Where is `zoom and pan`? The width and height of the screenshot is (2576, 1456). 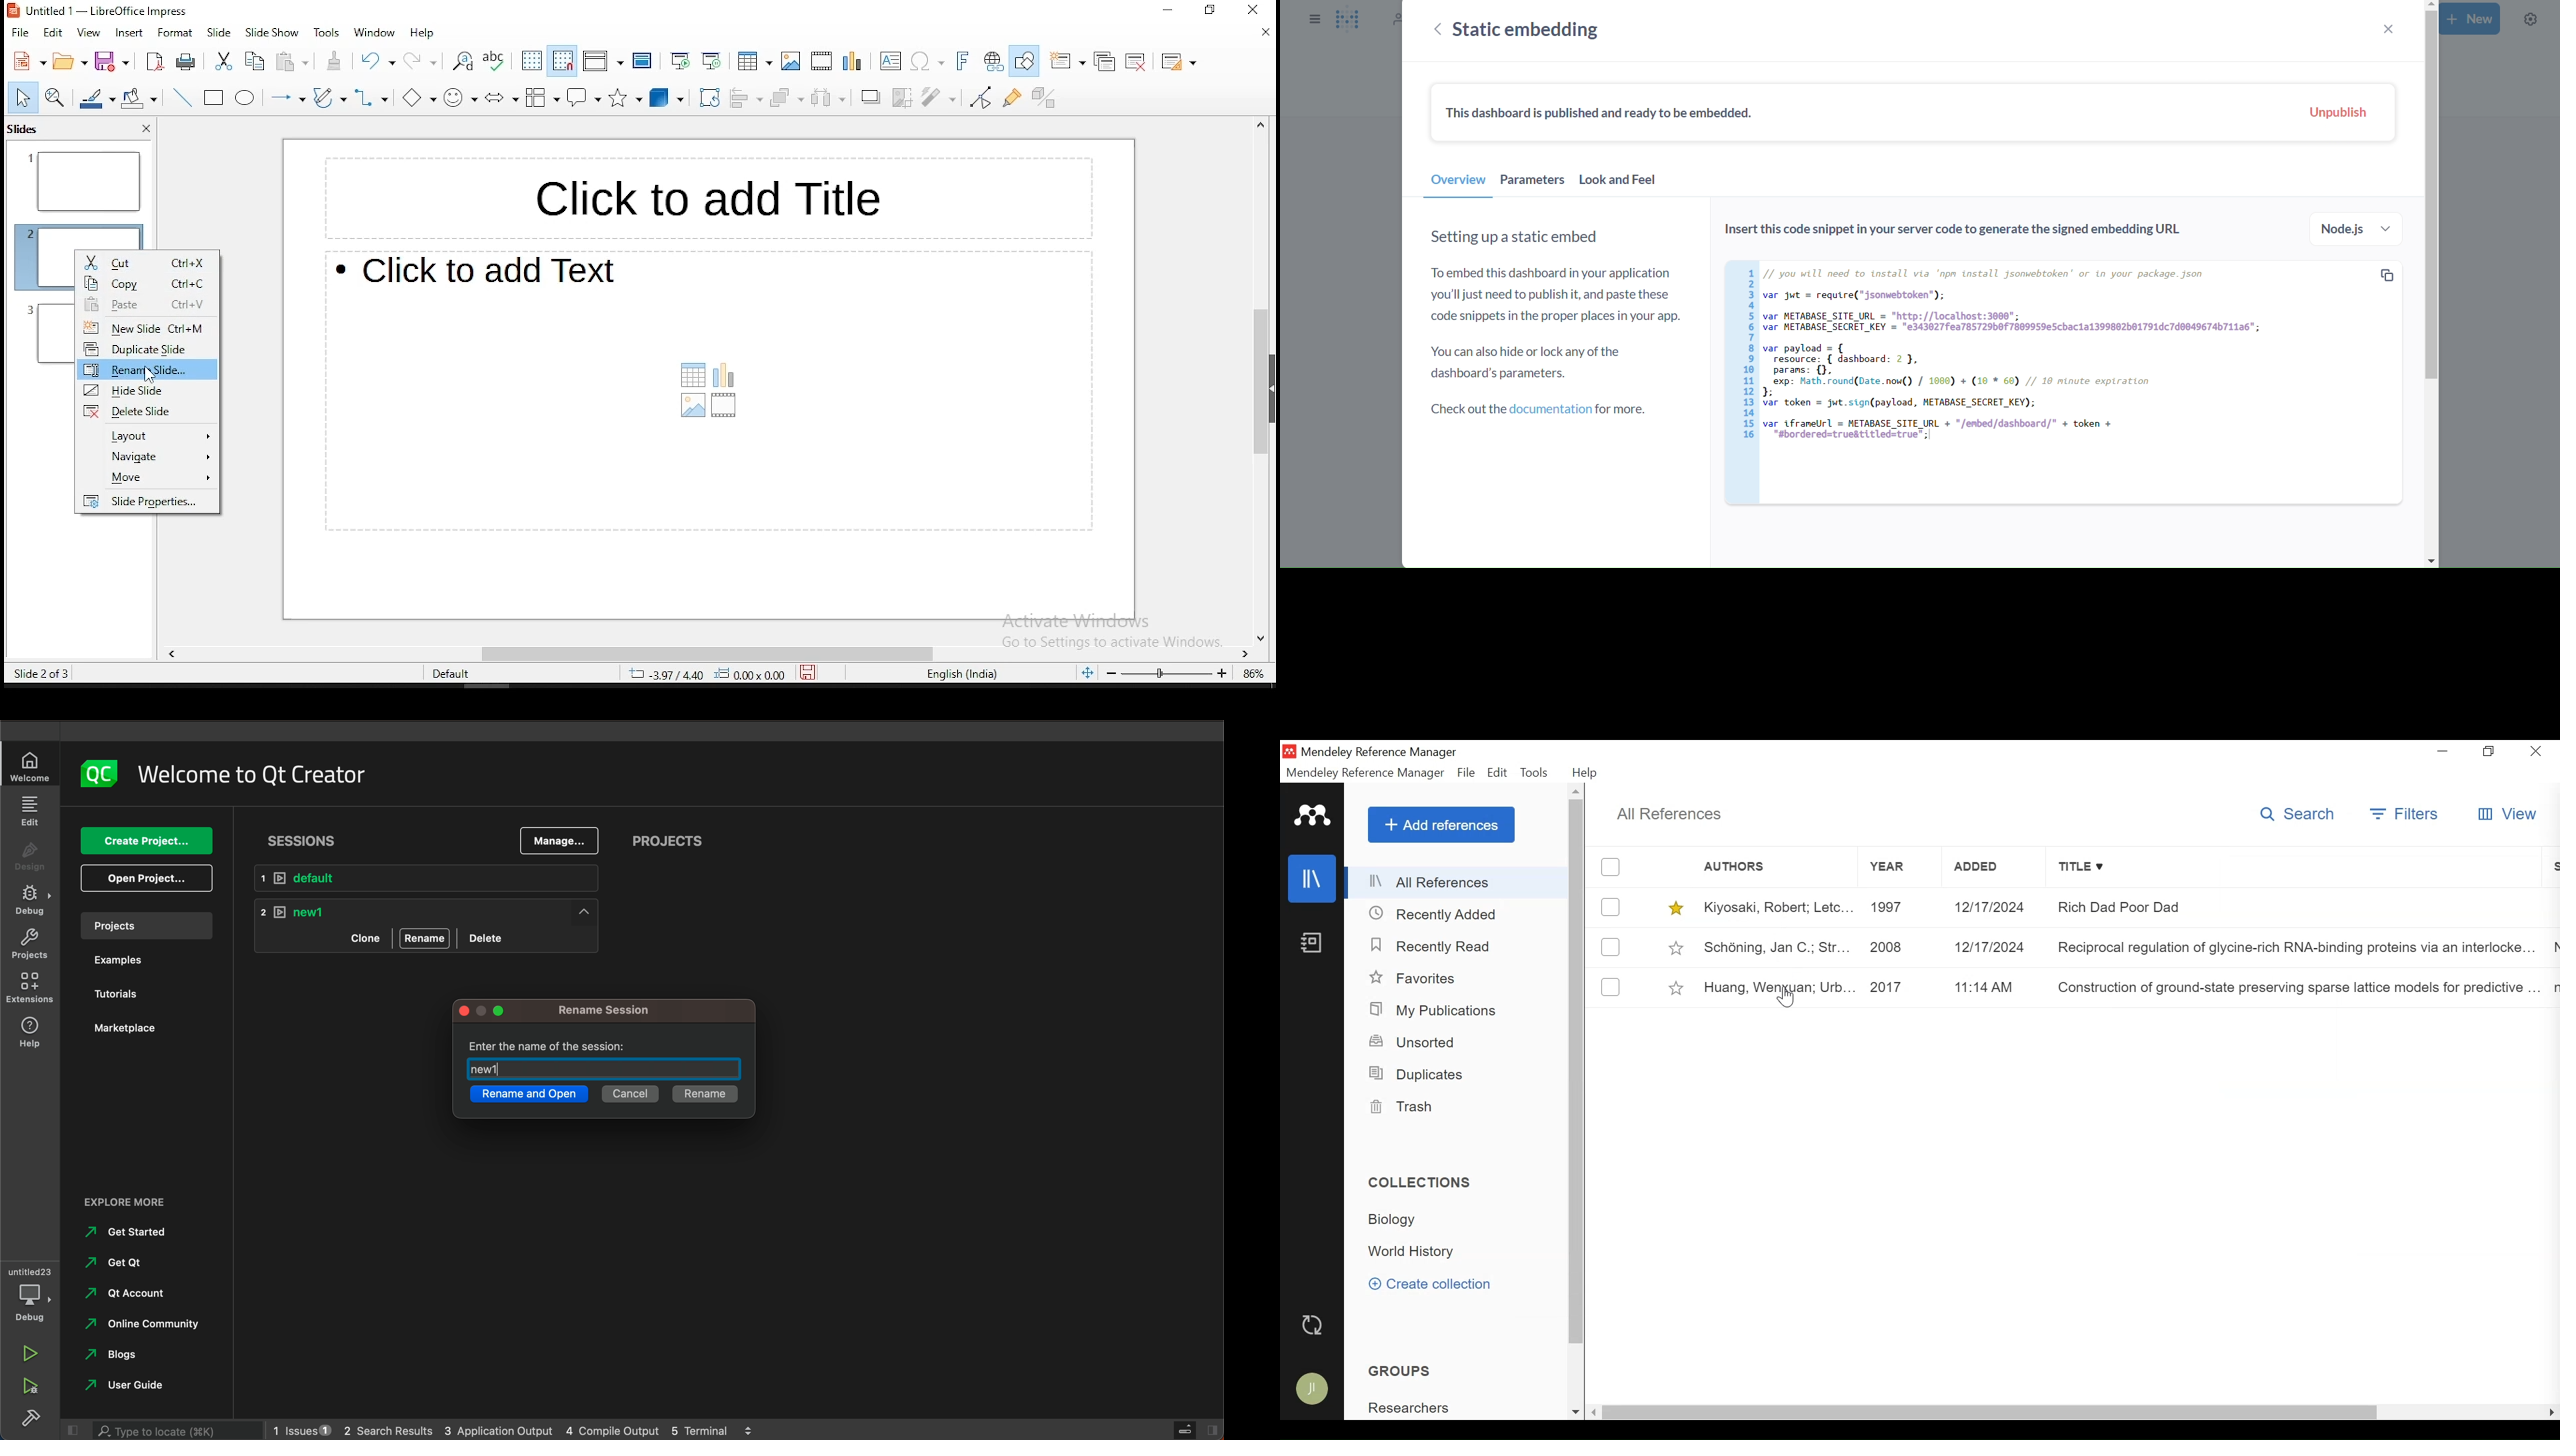 zoom and pan is located at coordinates (55, 97).